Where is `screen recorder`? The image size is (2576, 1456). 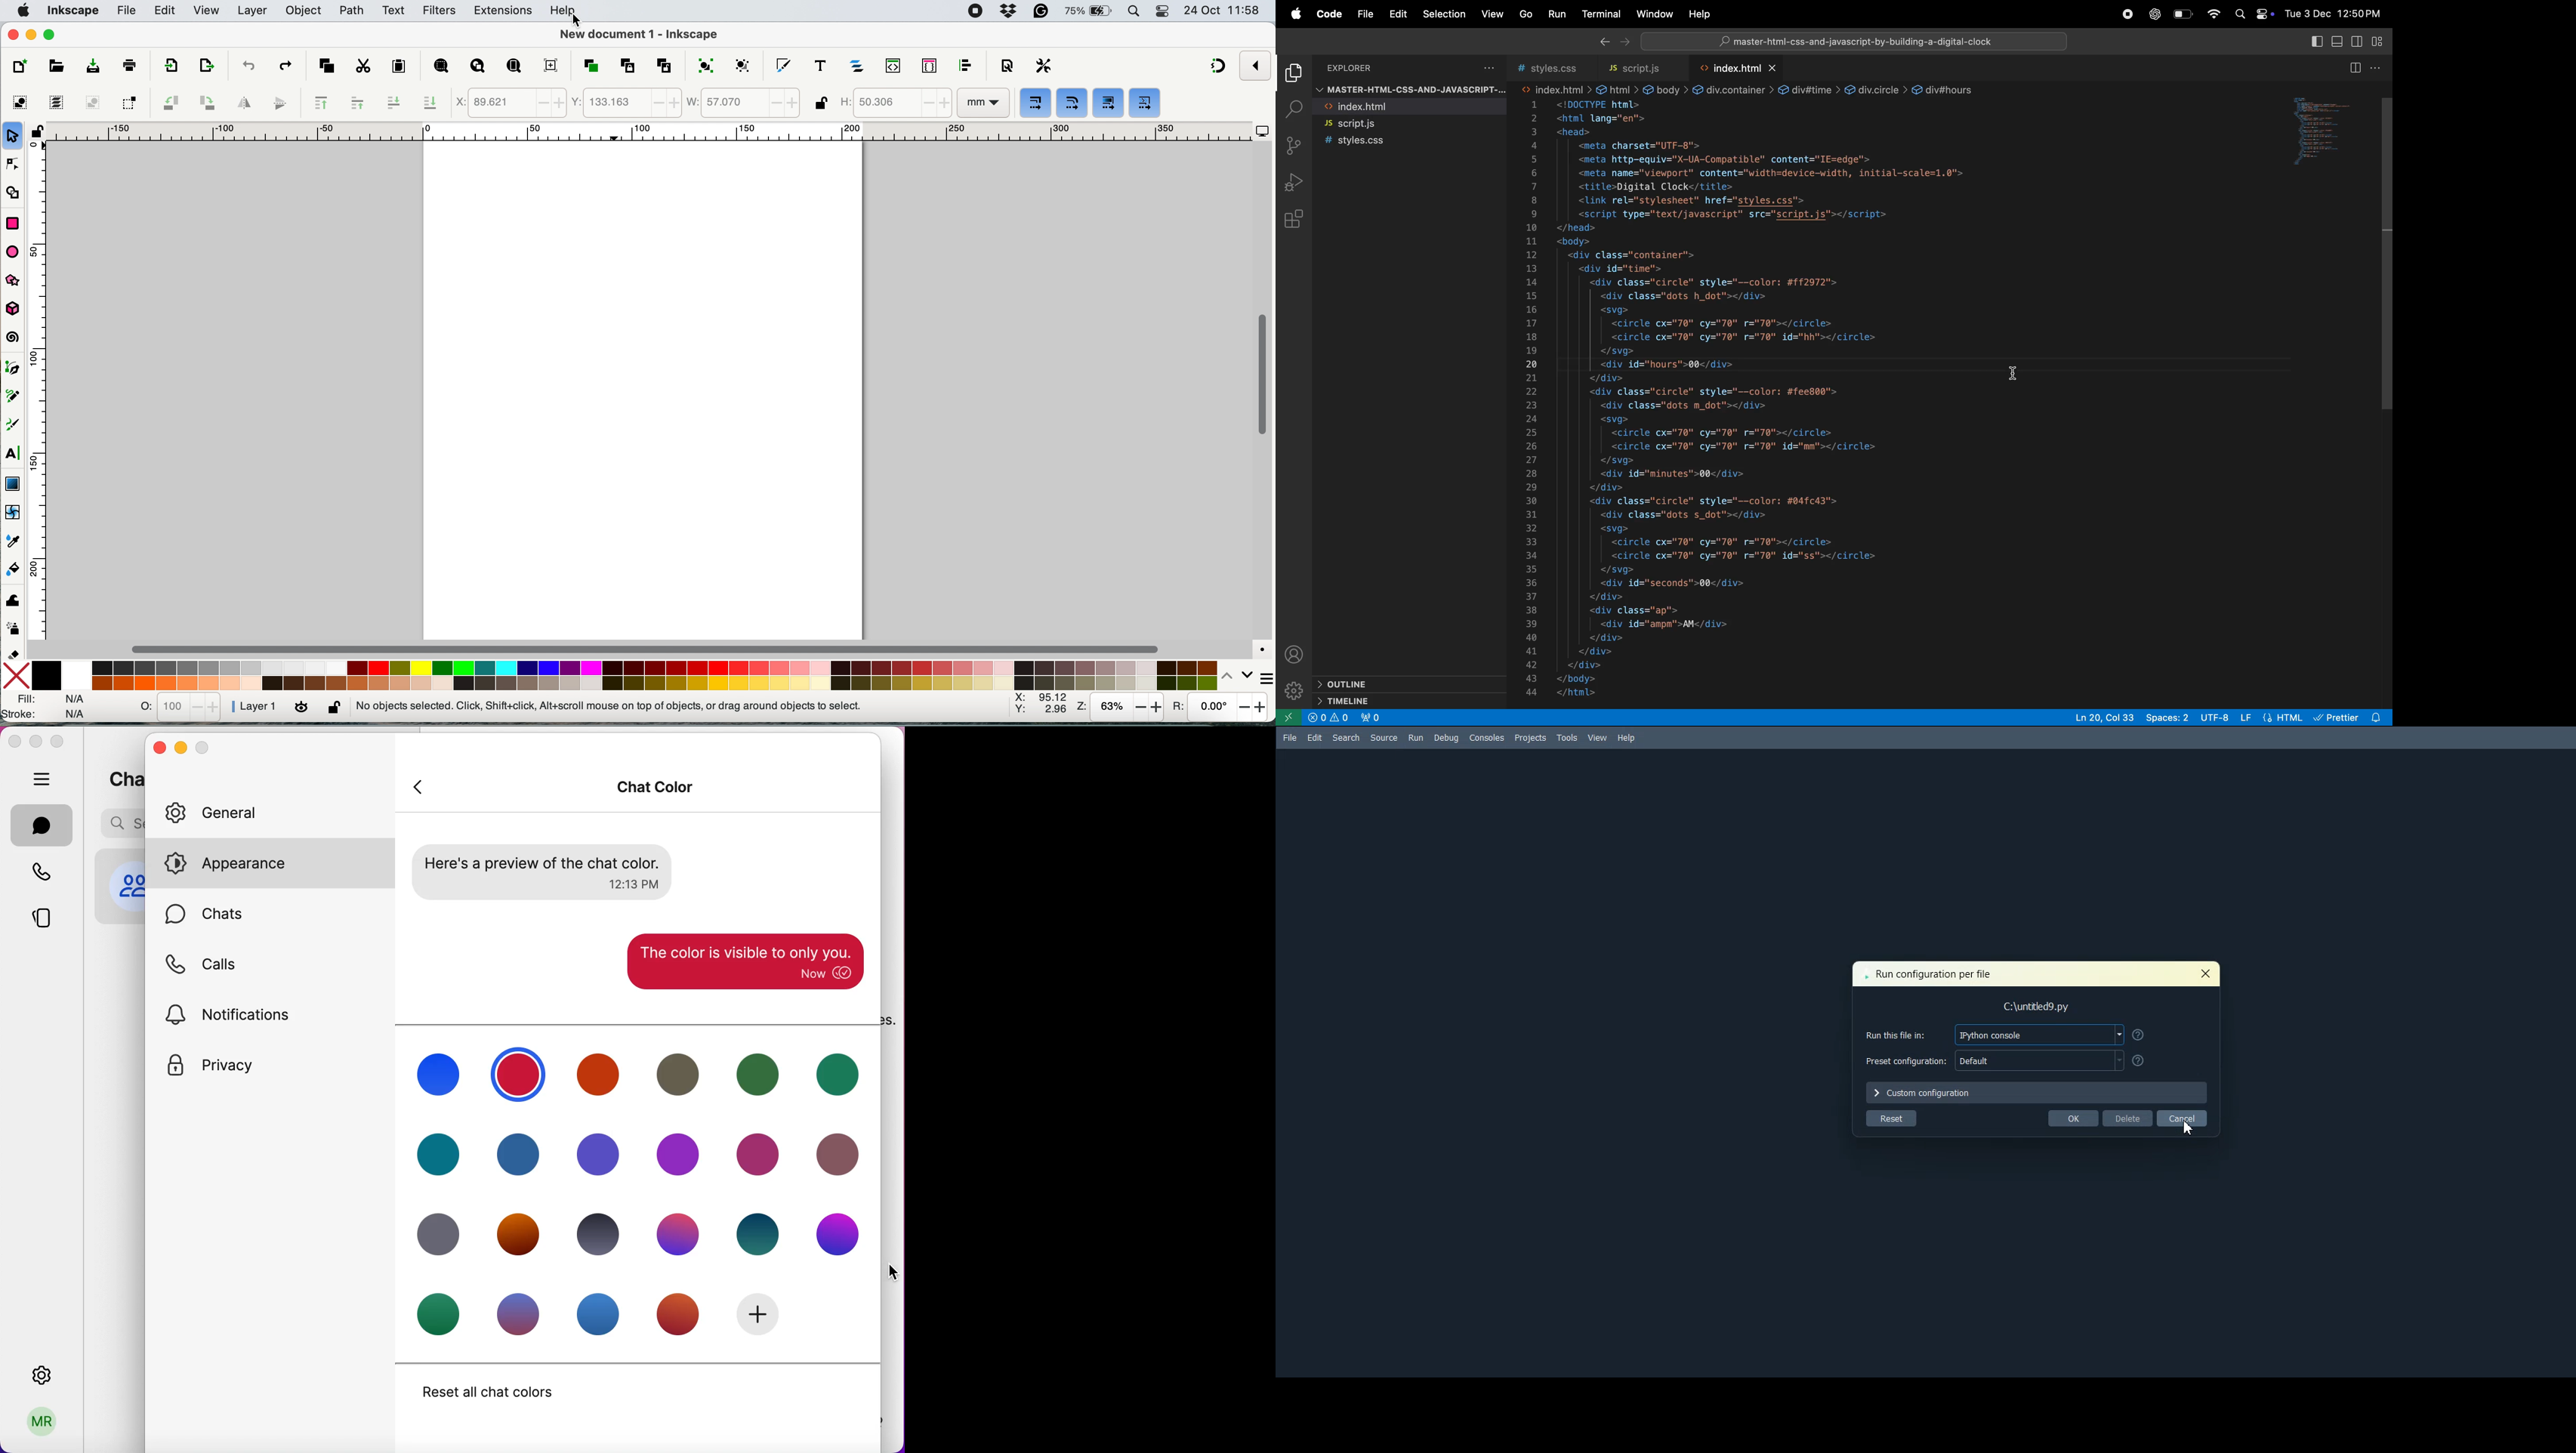
screen recorder is located at coordinates (975, 11).